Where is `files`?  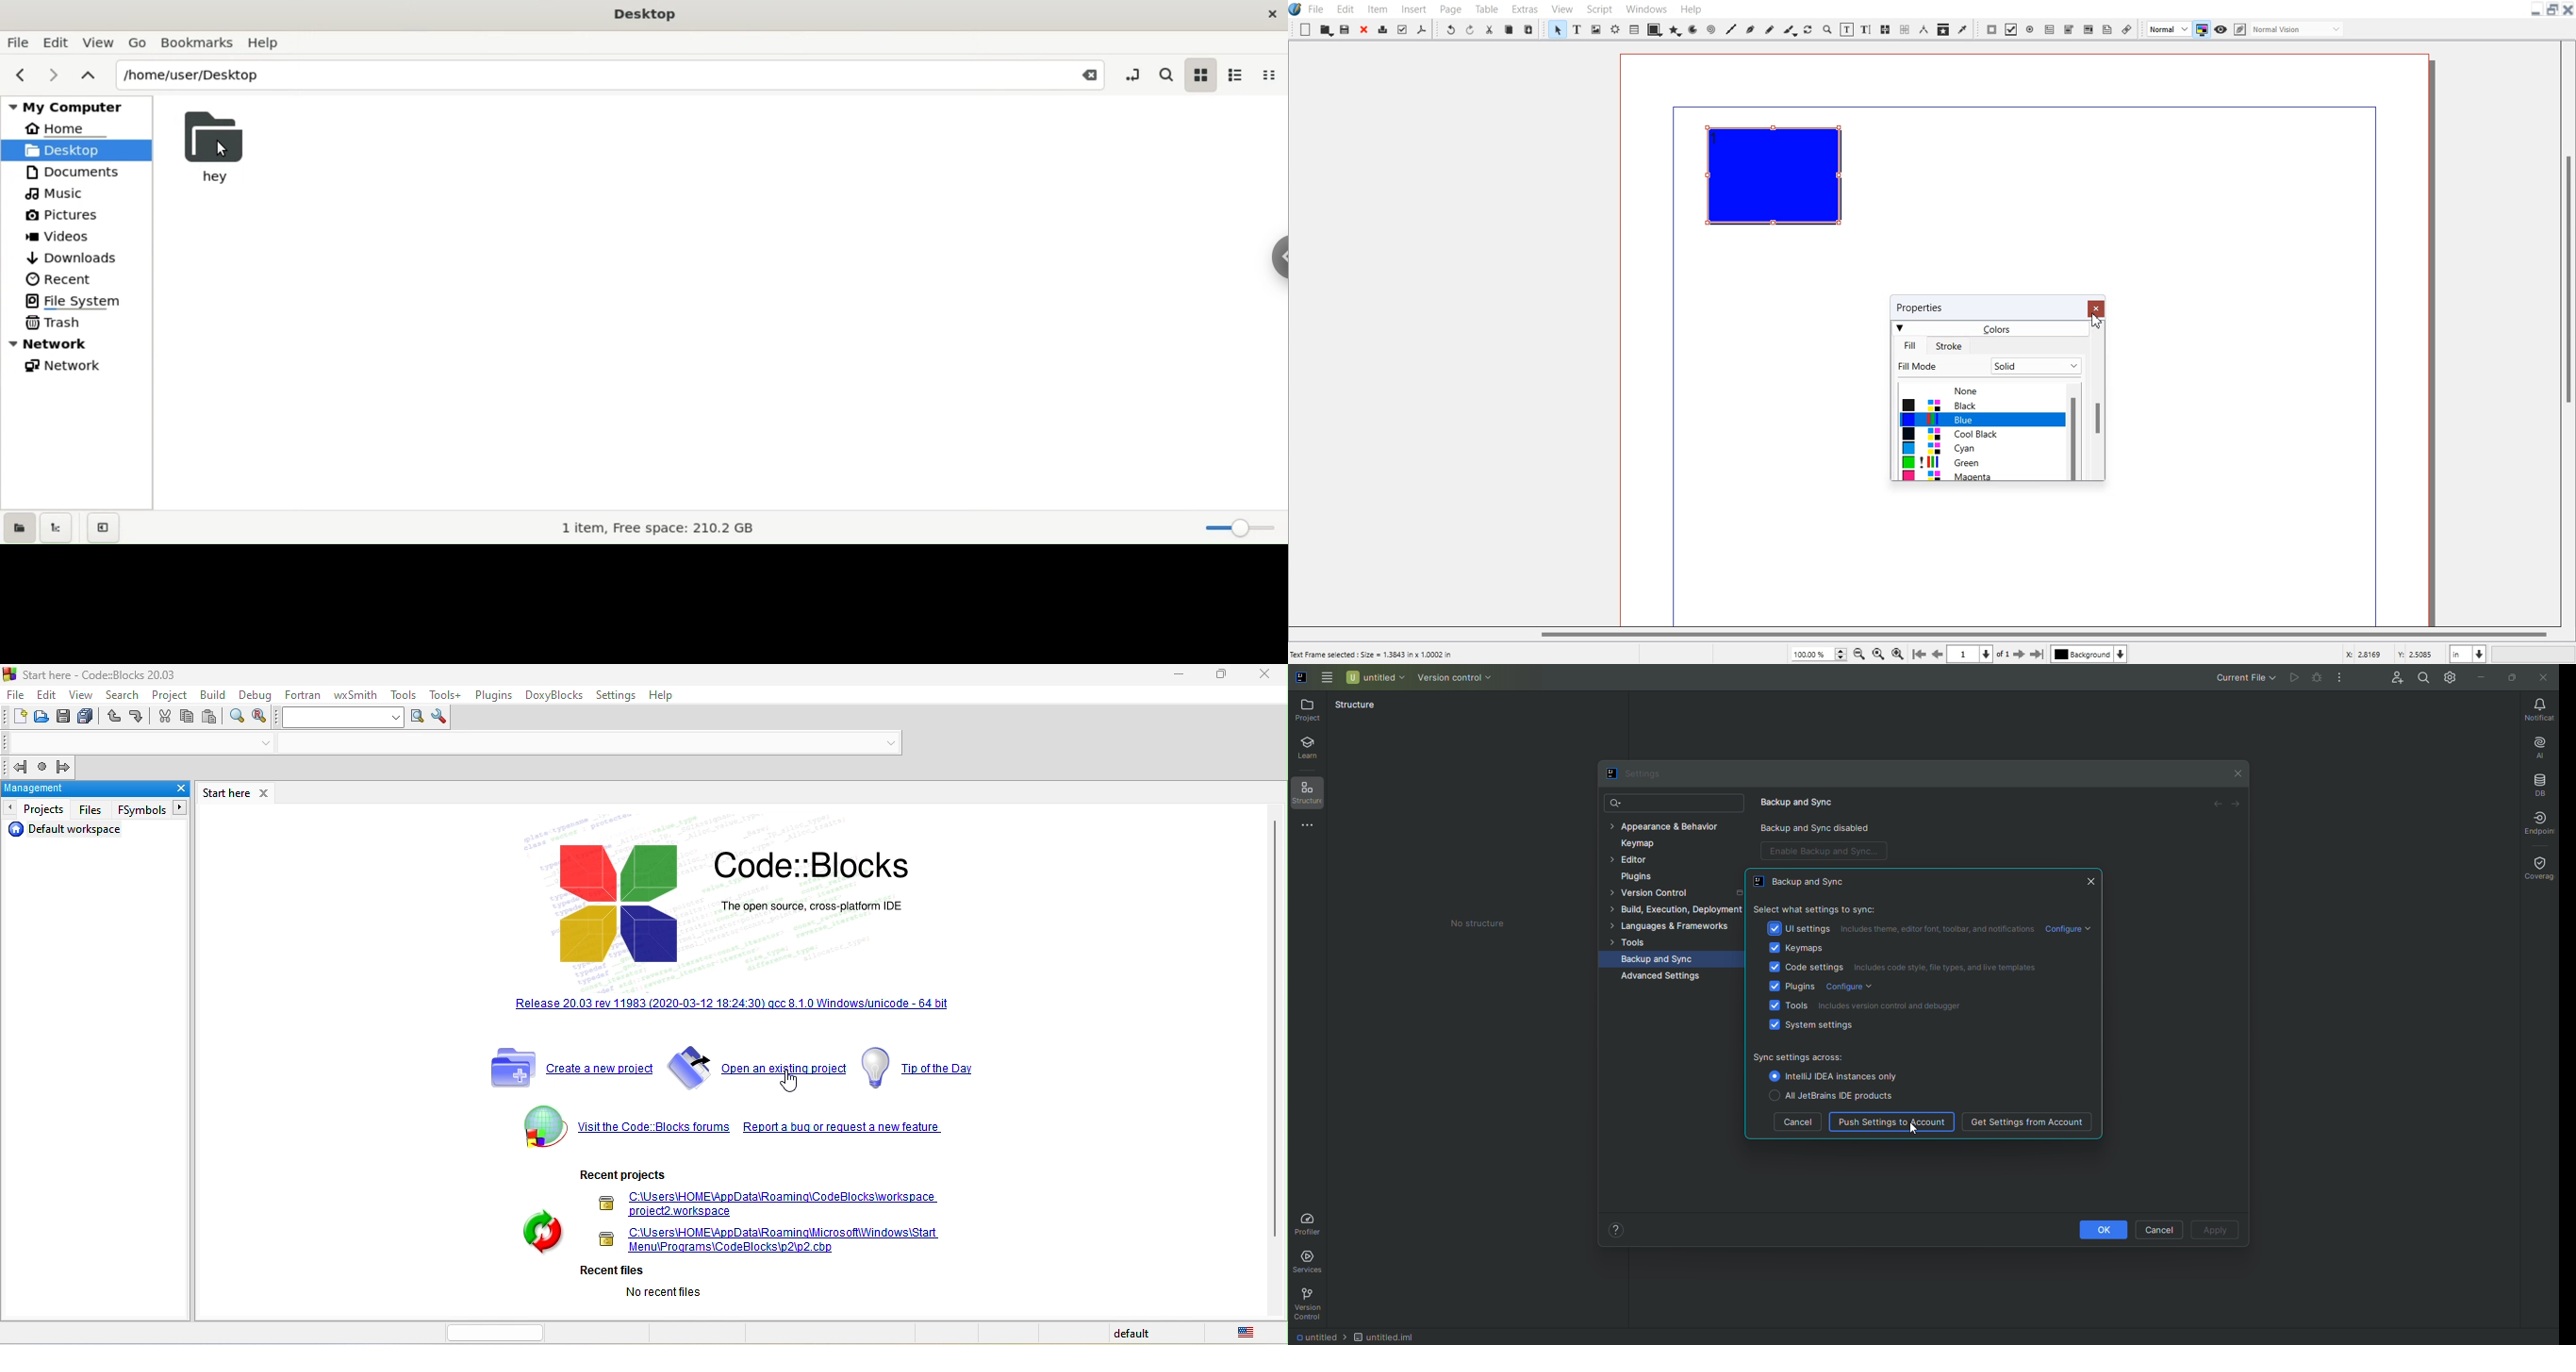 files is located at coordinates (94, 810).